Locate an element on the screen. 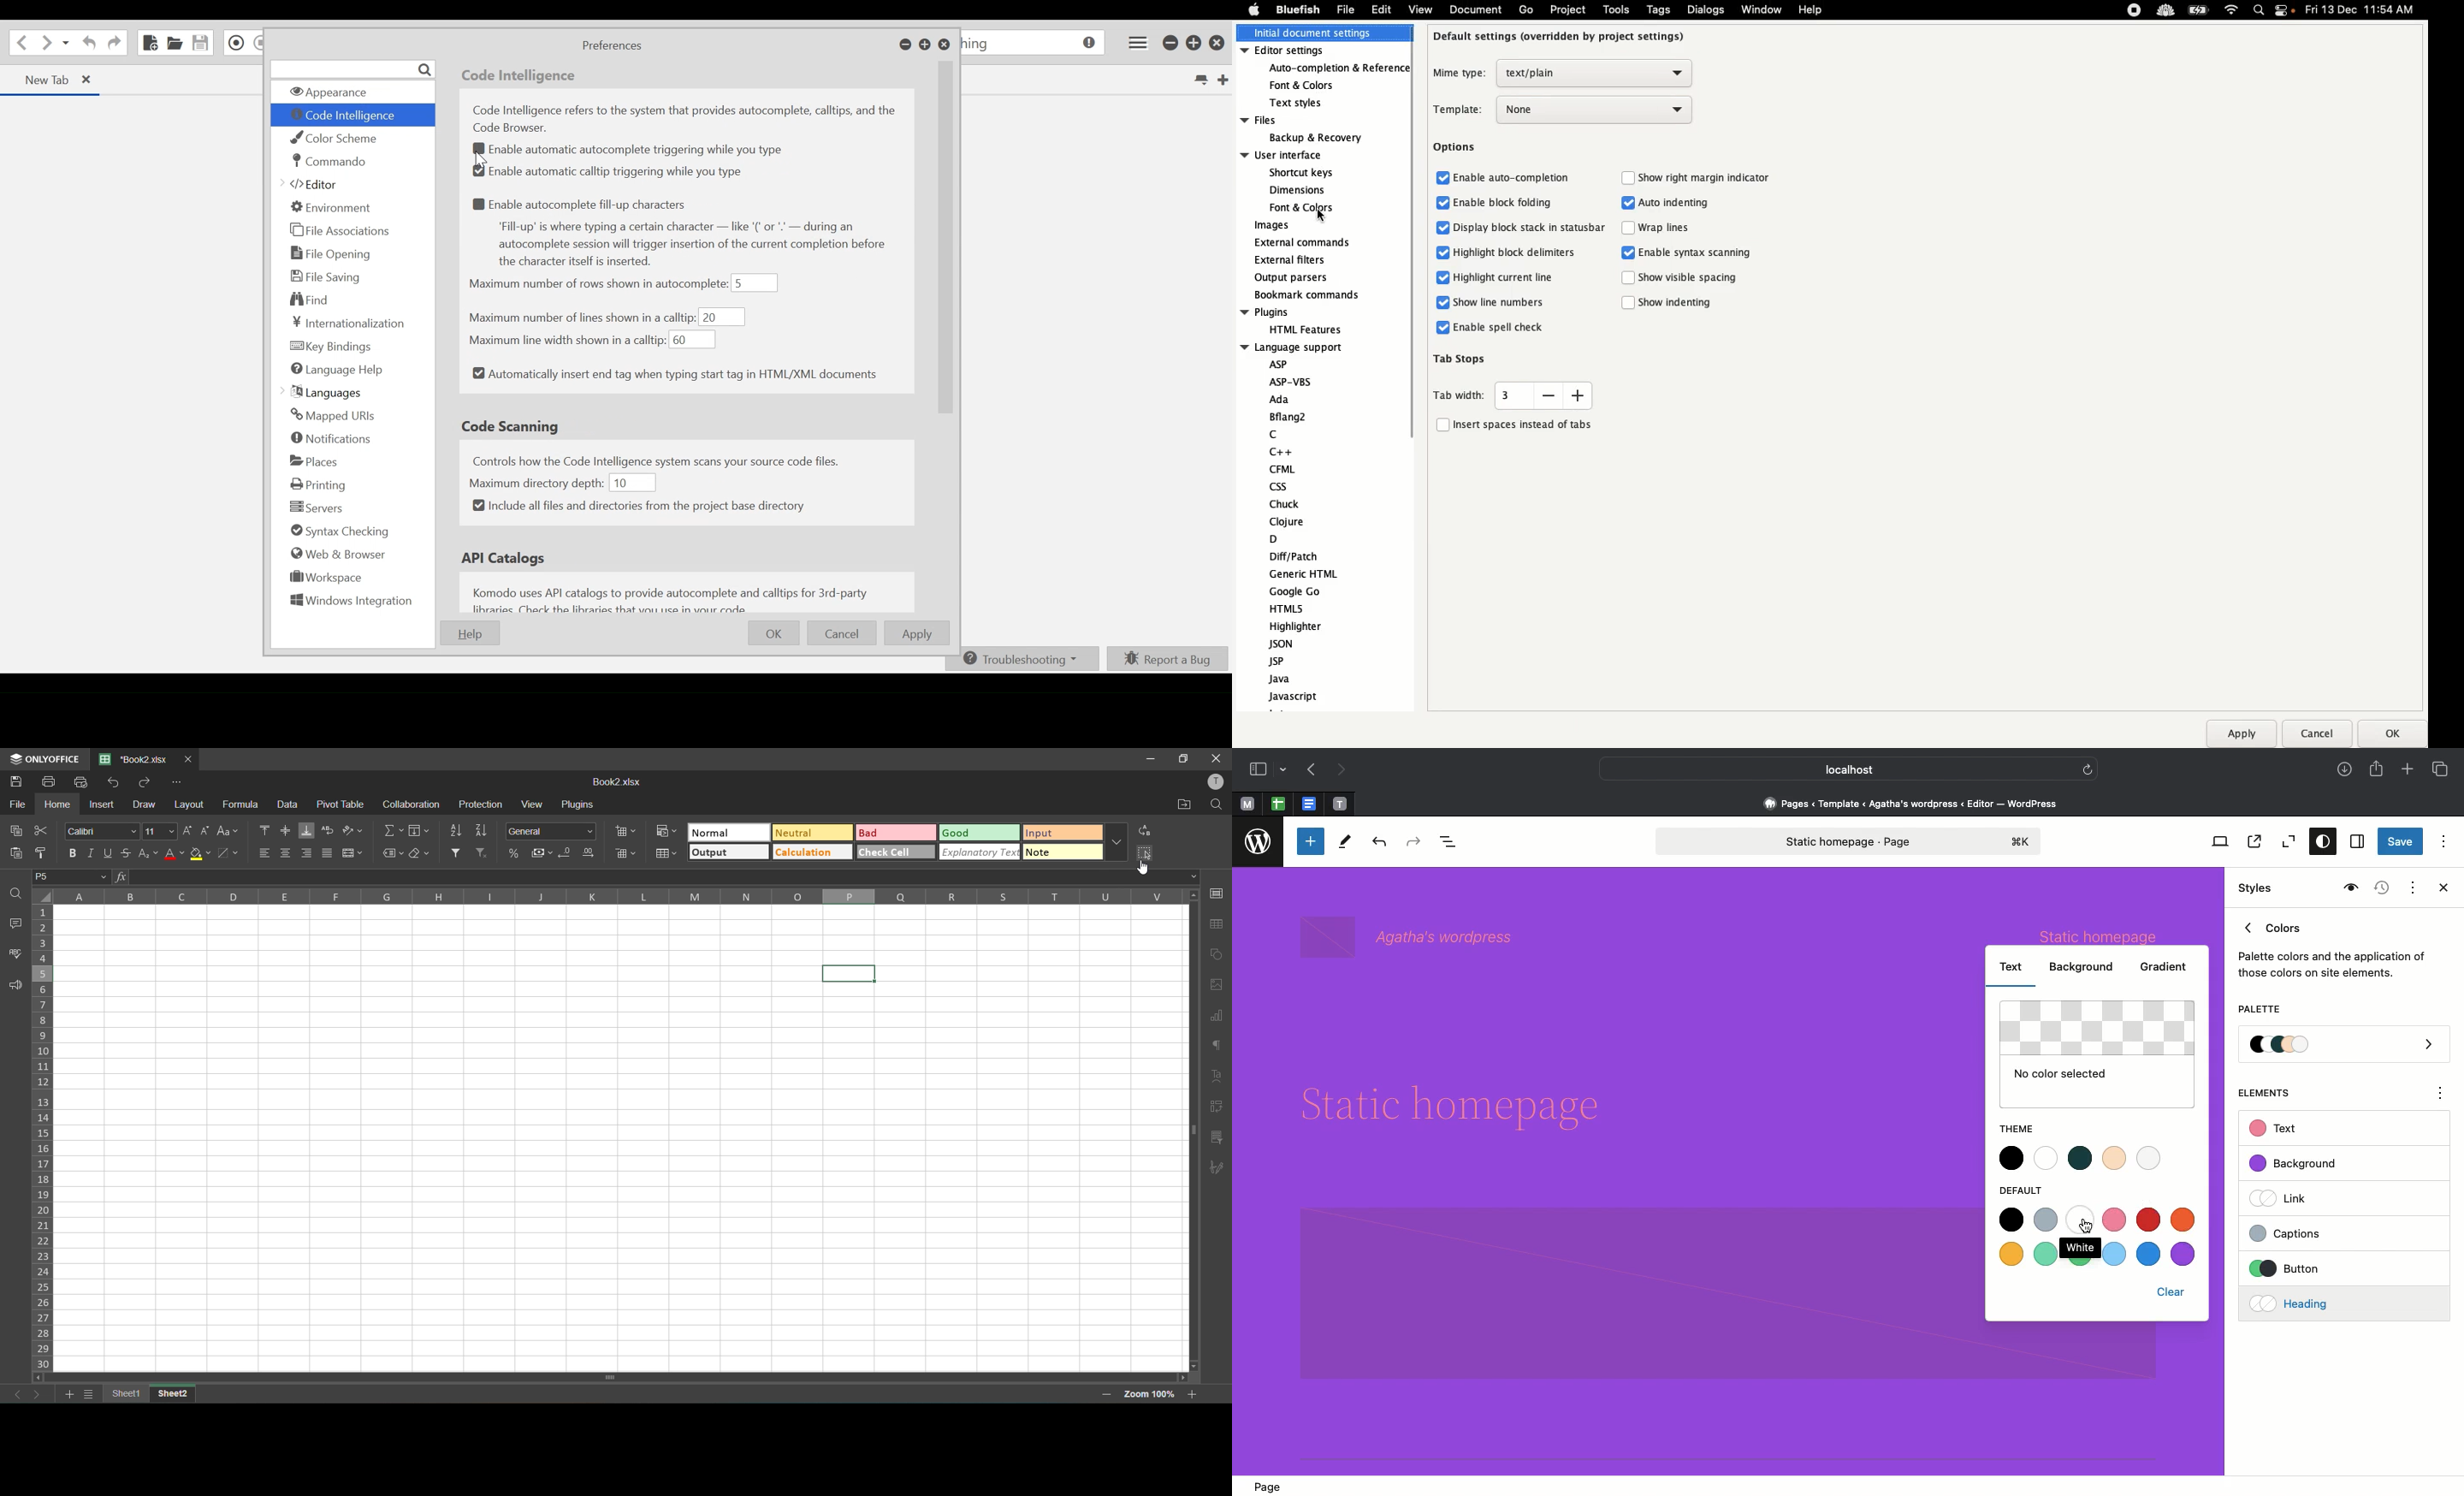 The width and height of the screenshot is (2464, 1512). ONLYOFFICE is located at coordinates (47, 758).